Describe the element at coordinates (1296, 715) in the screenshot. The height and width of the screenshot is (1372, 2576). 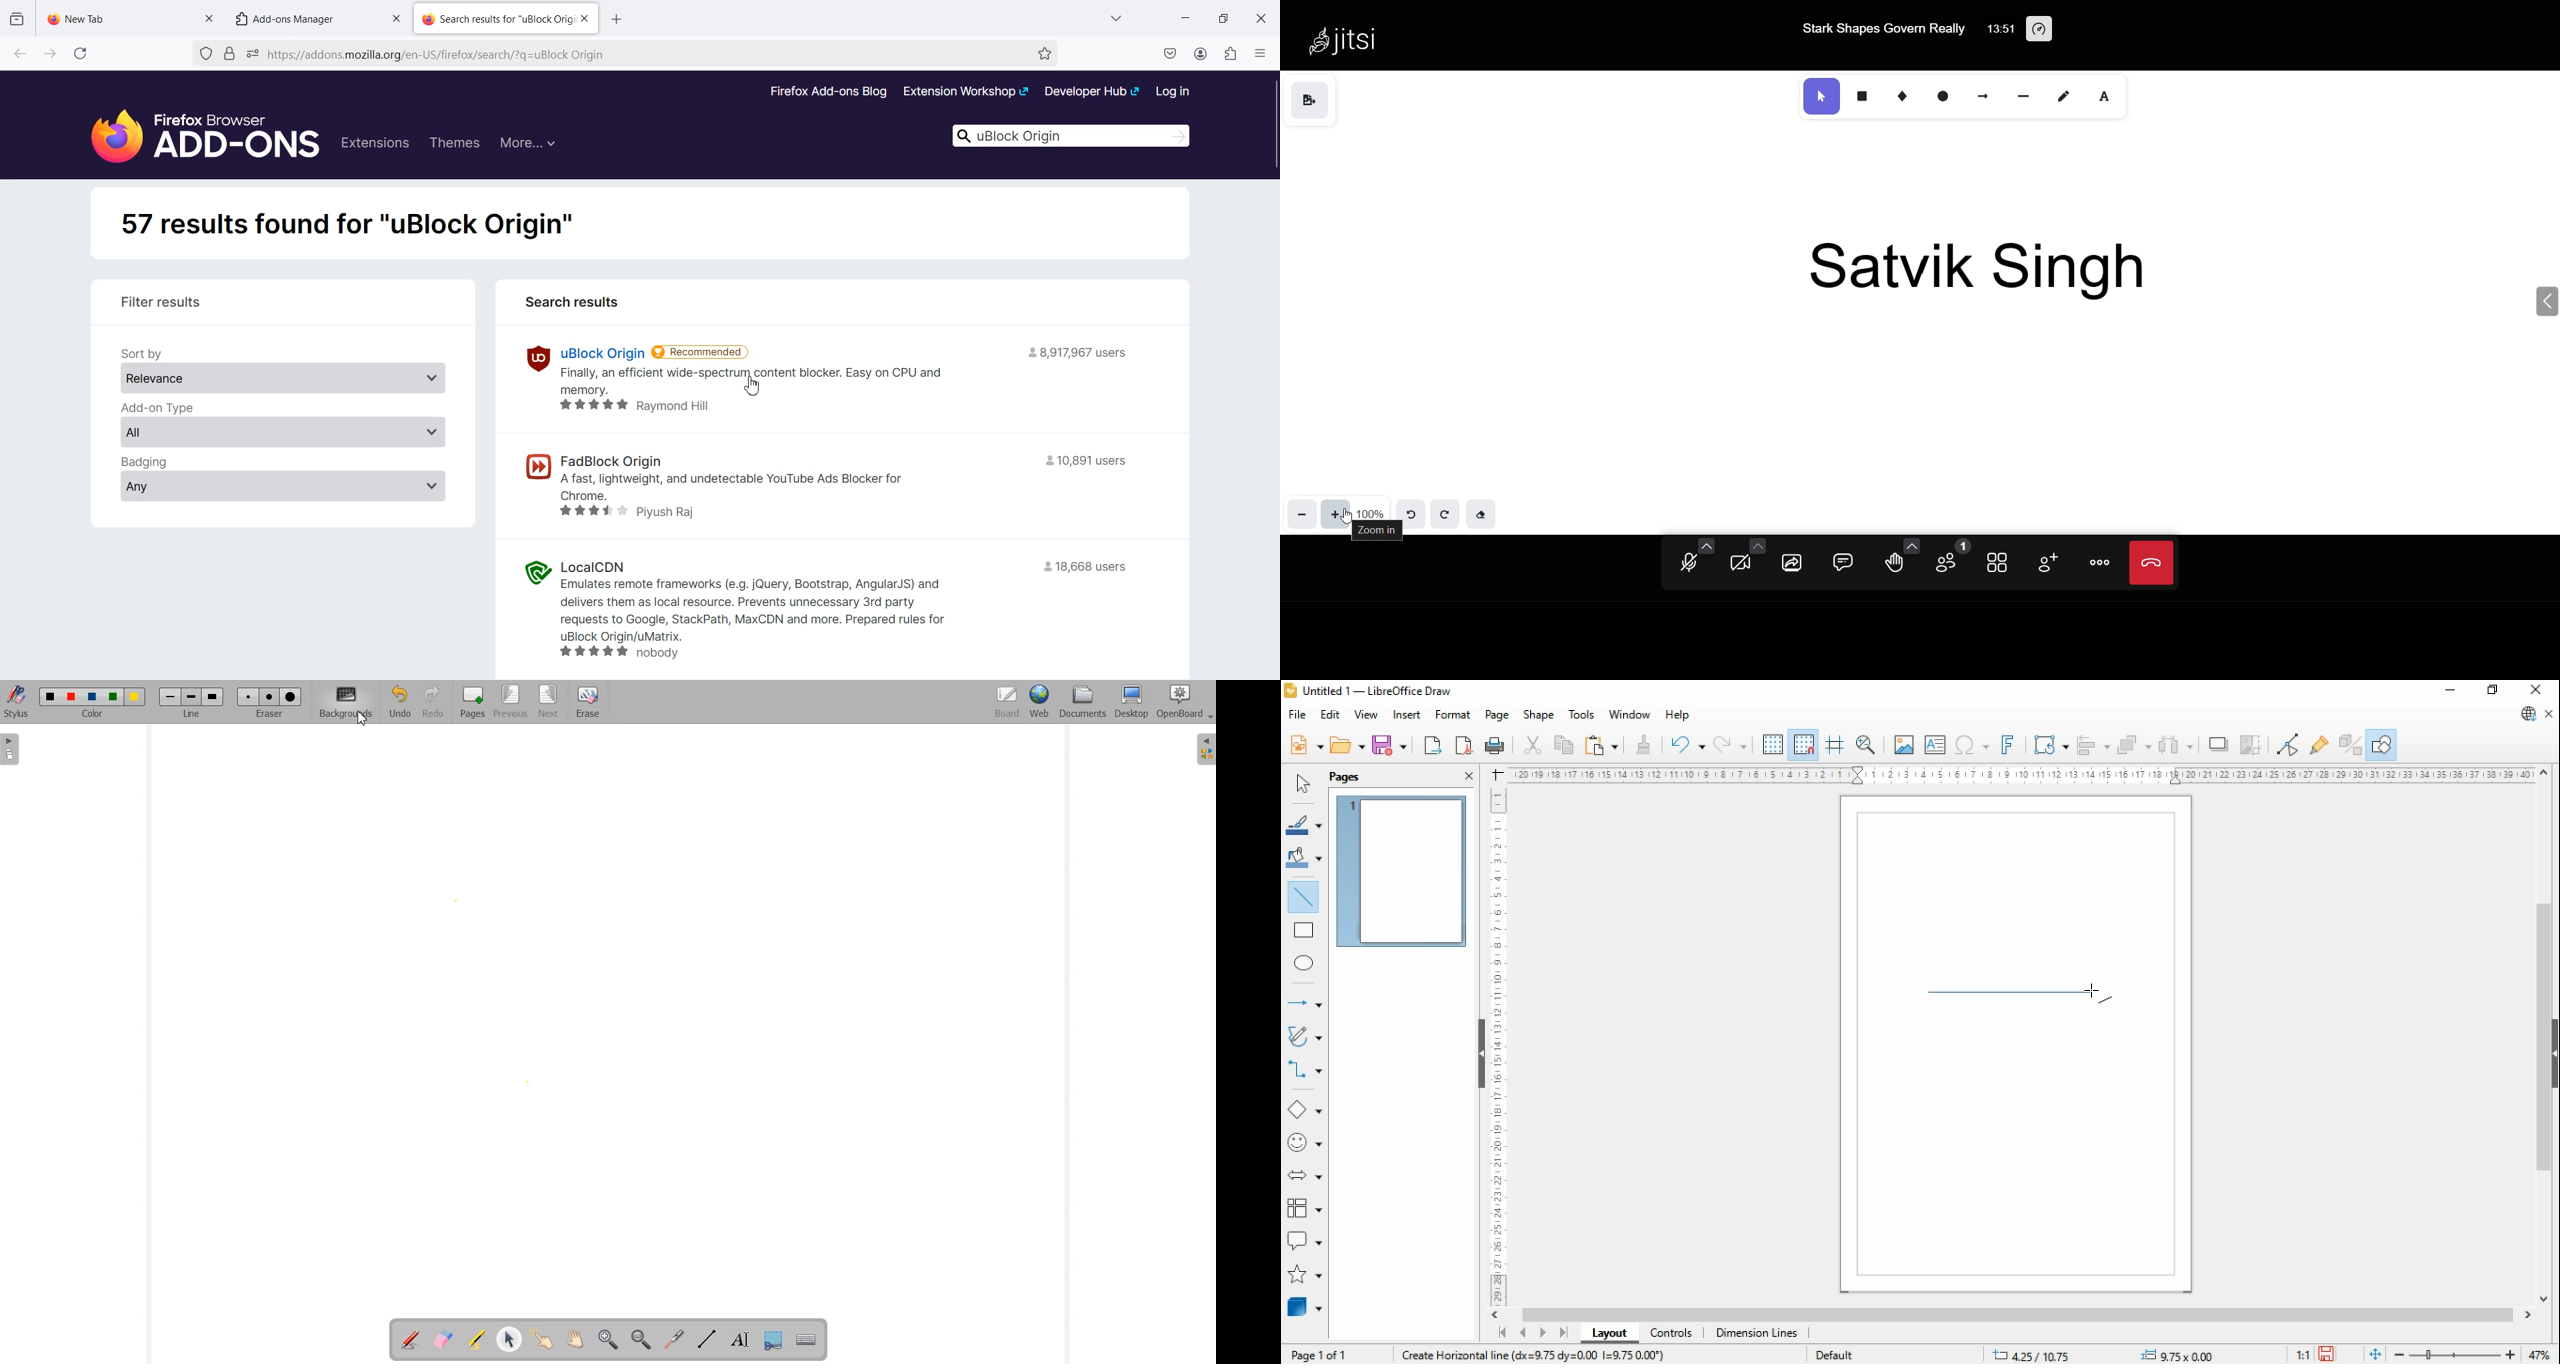
I see `file` at that location.